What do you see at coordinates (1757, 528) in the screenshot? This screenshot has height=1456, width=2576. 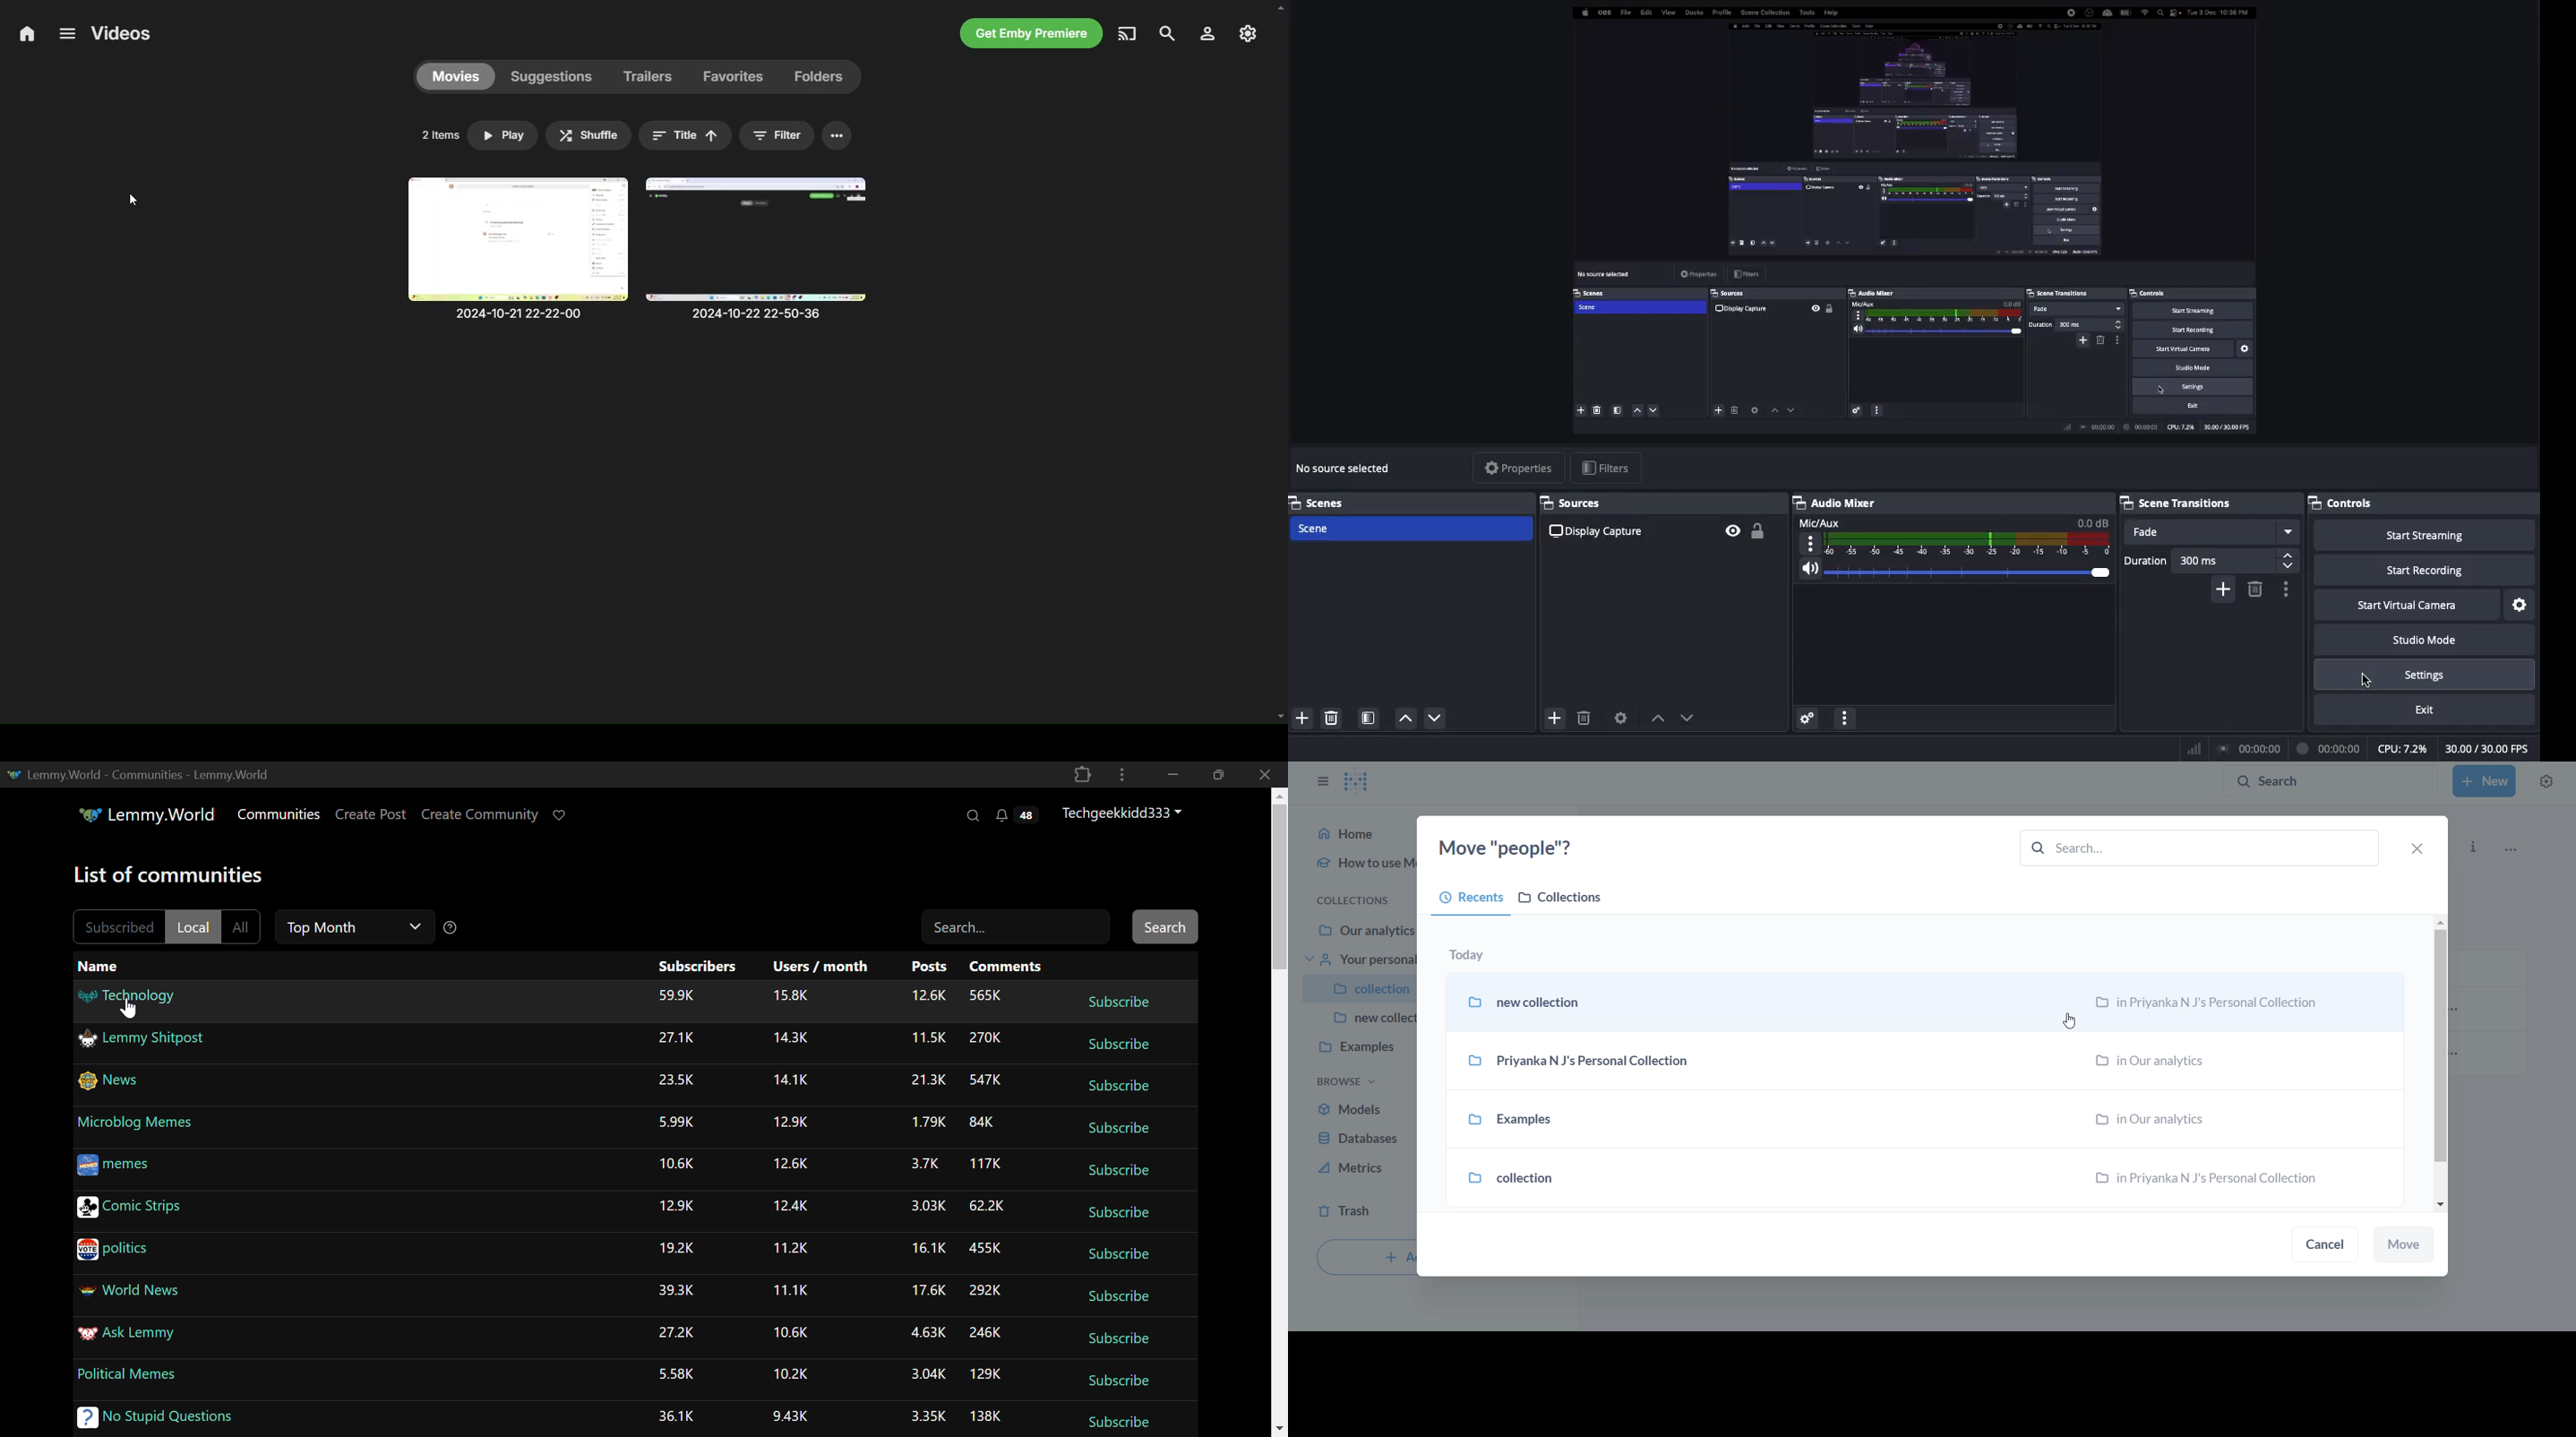 I see `Unlocked` at bounding box center [1757, 528].